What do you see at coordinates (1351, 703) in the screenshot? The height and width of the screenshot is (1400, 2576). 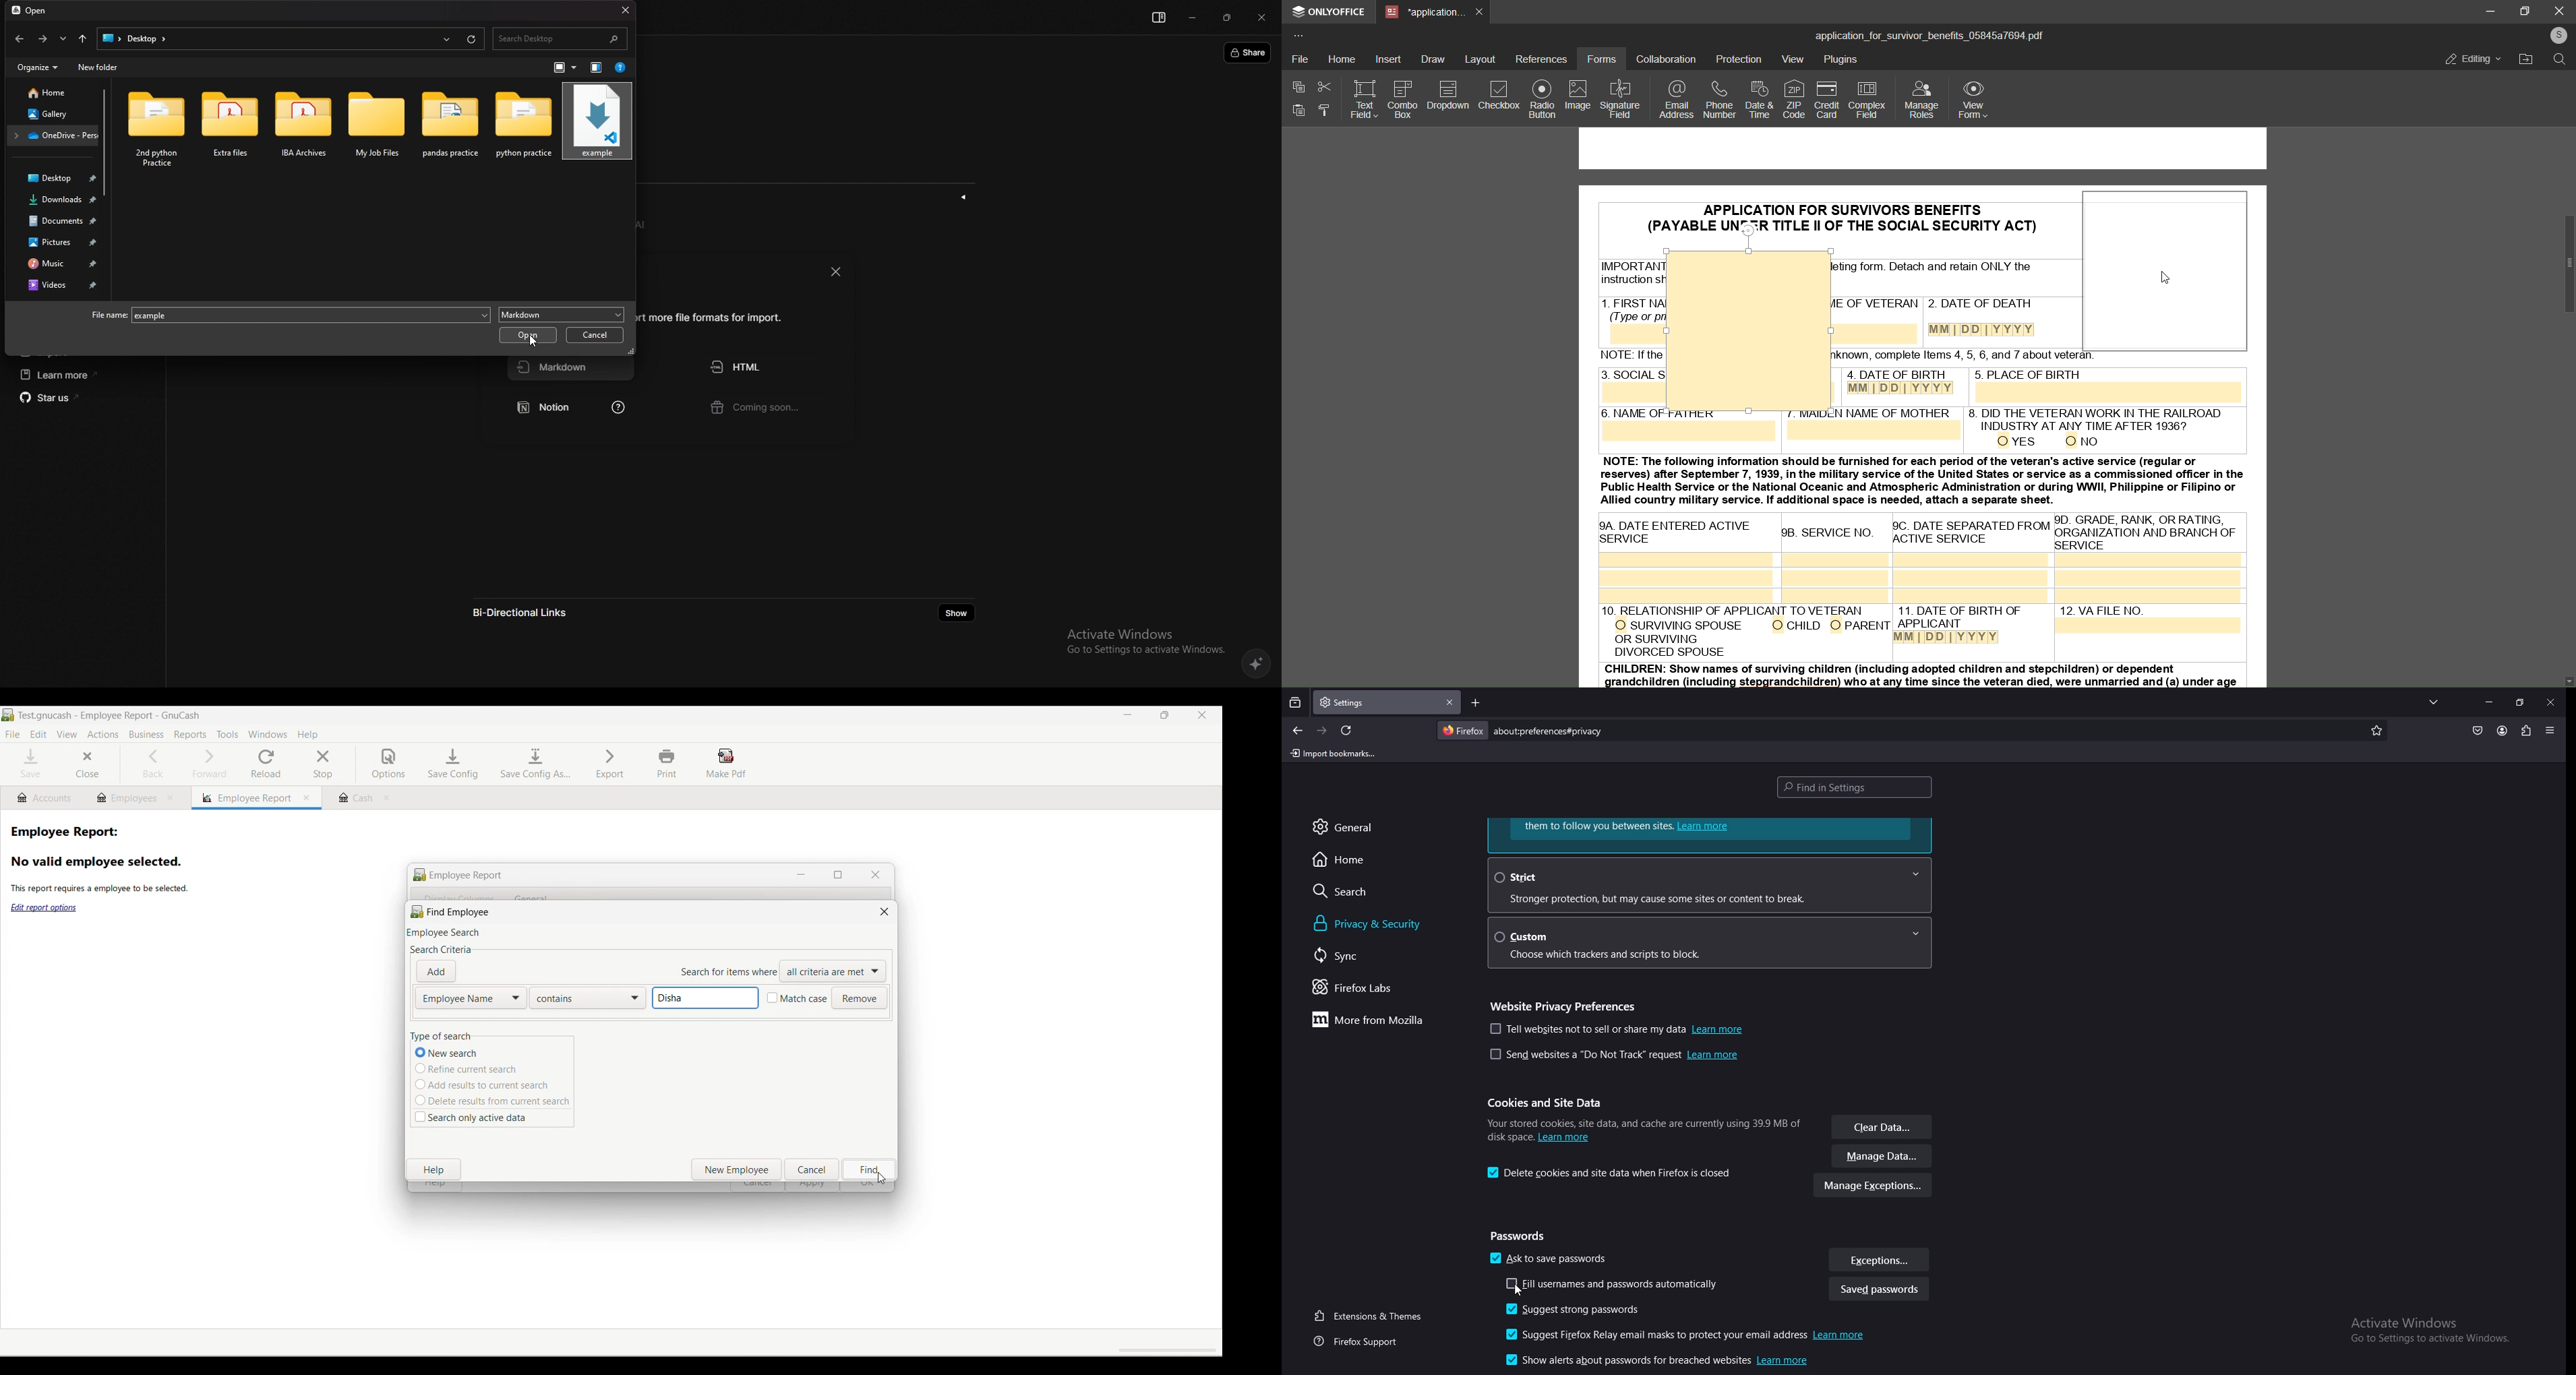 I see `tab` at bounding box center [1351, 703].